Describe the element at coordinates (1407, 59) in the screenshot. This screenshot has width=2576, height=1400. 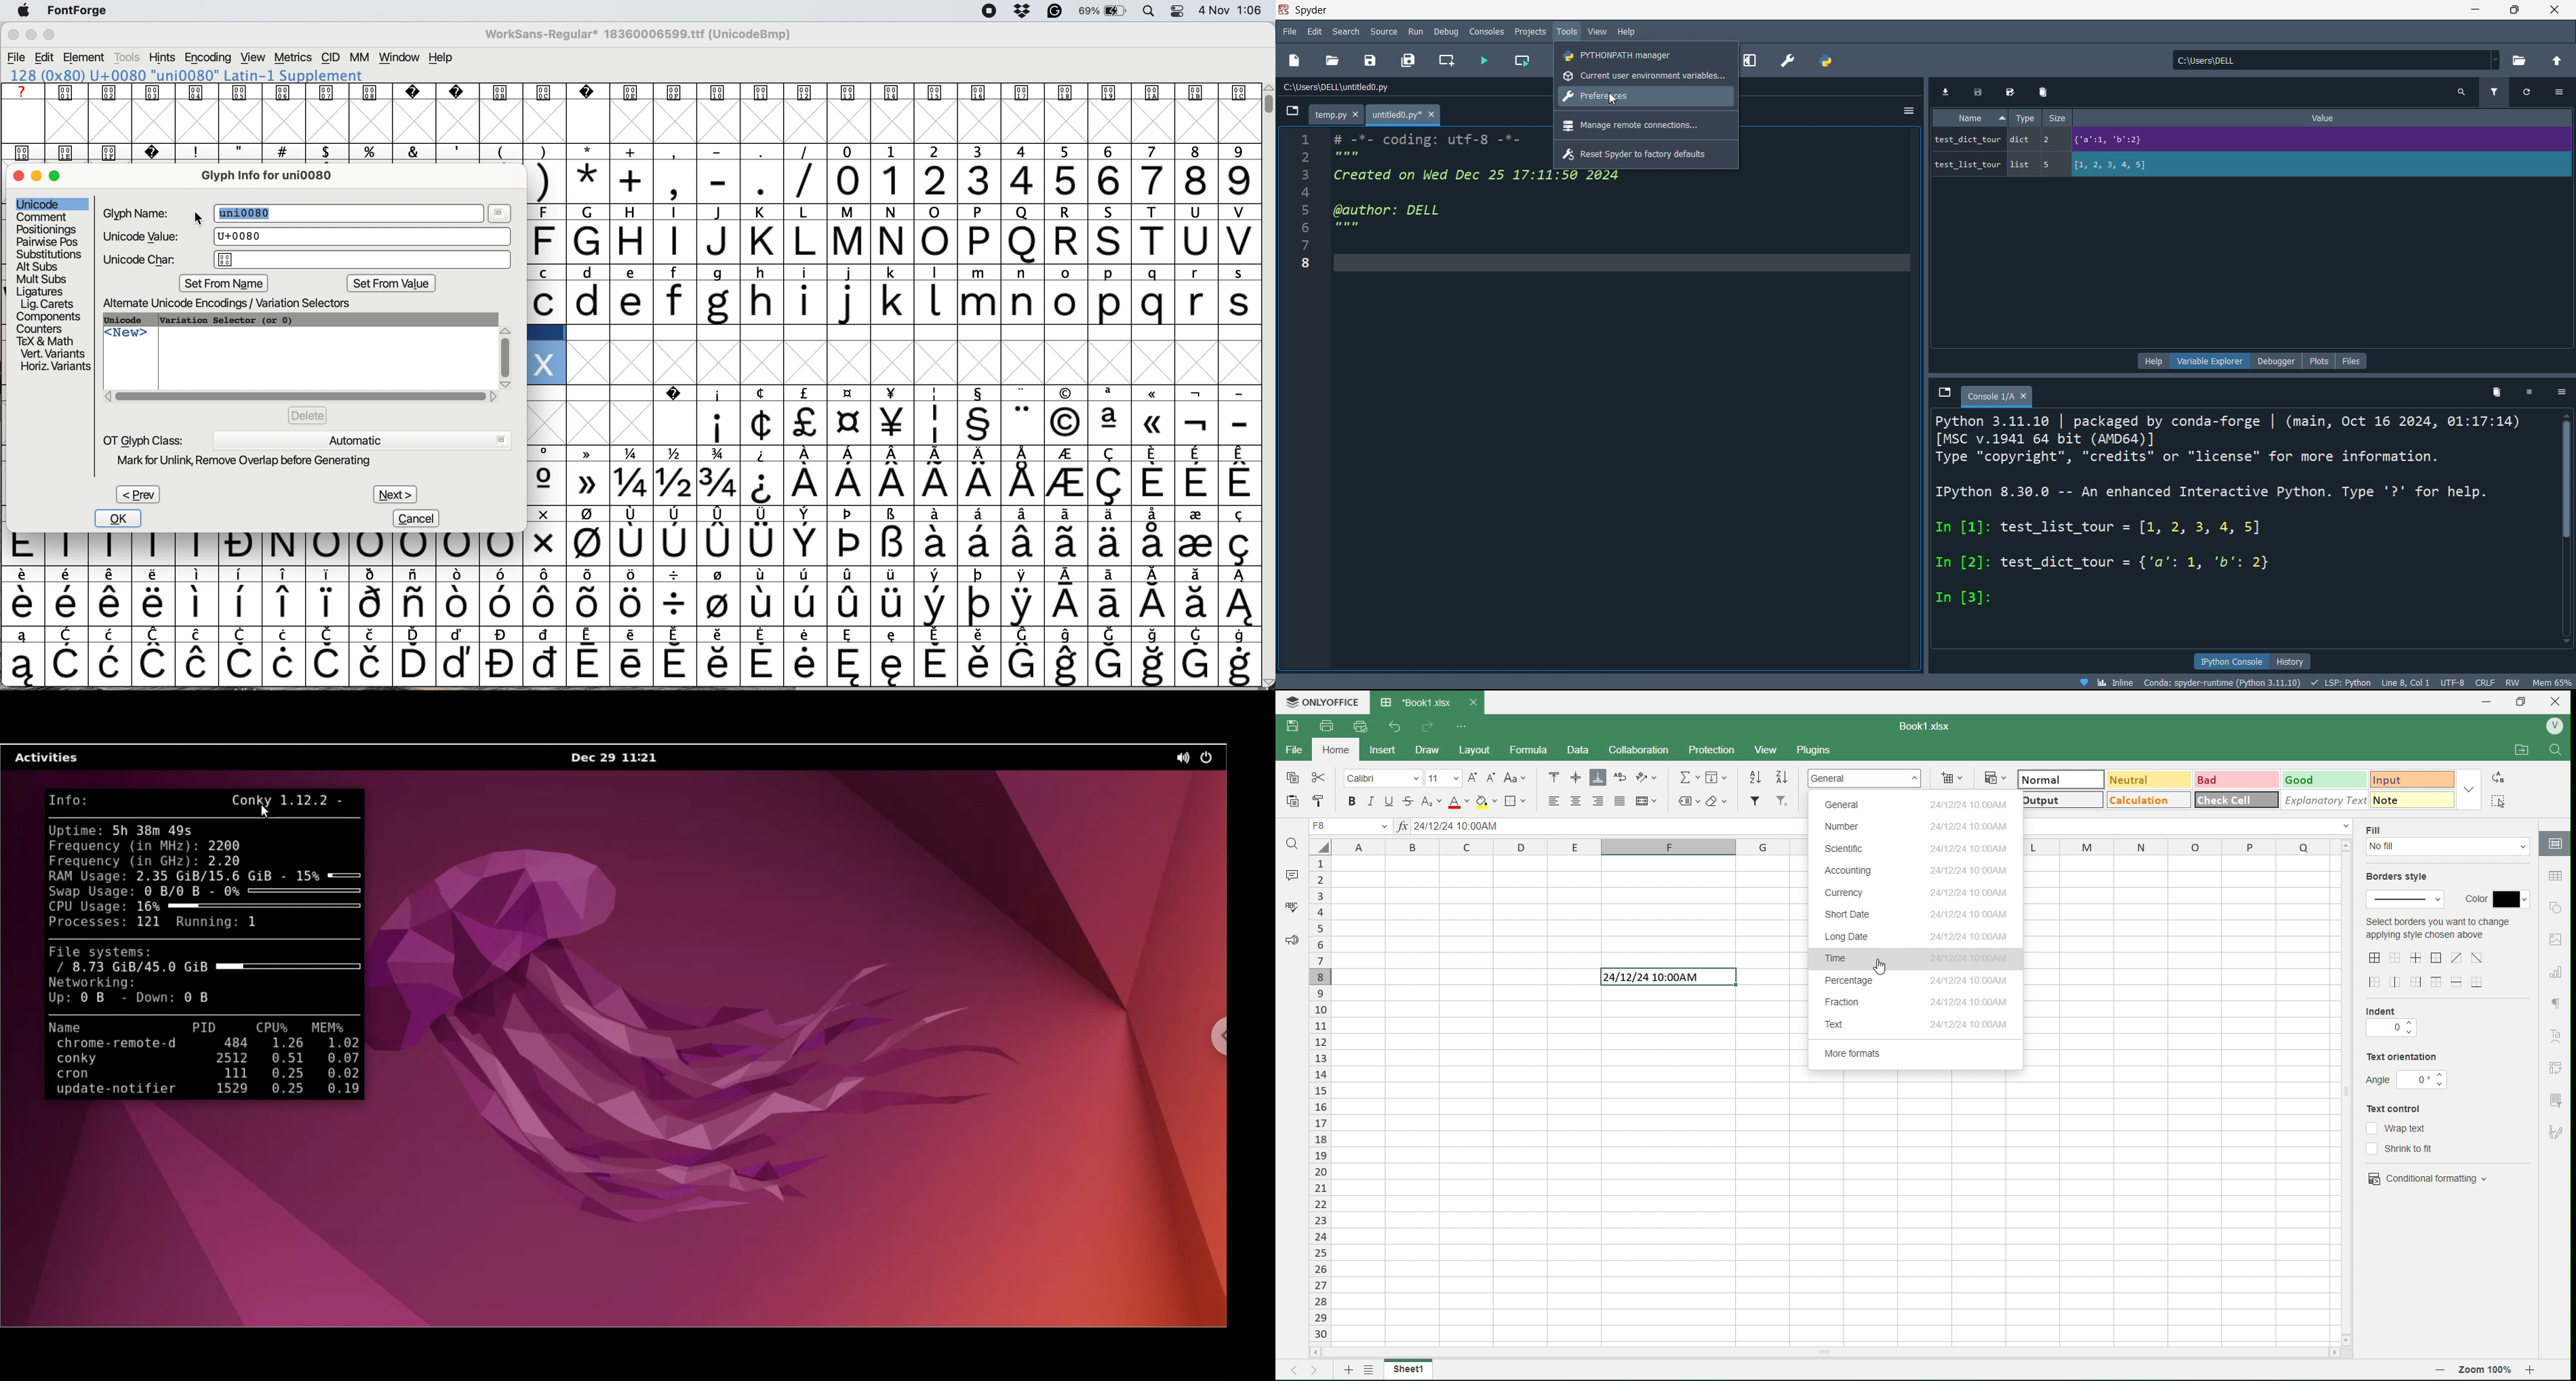
I see `save all file` at that location.